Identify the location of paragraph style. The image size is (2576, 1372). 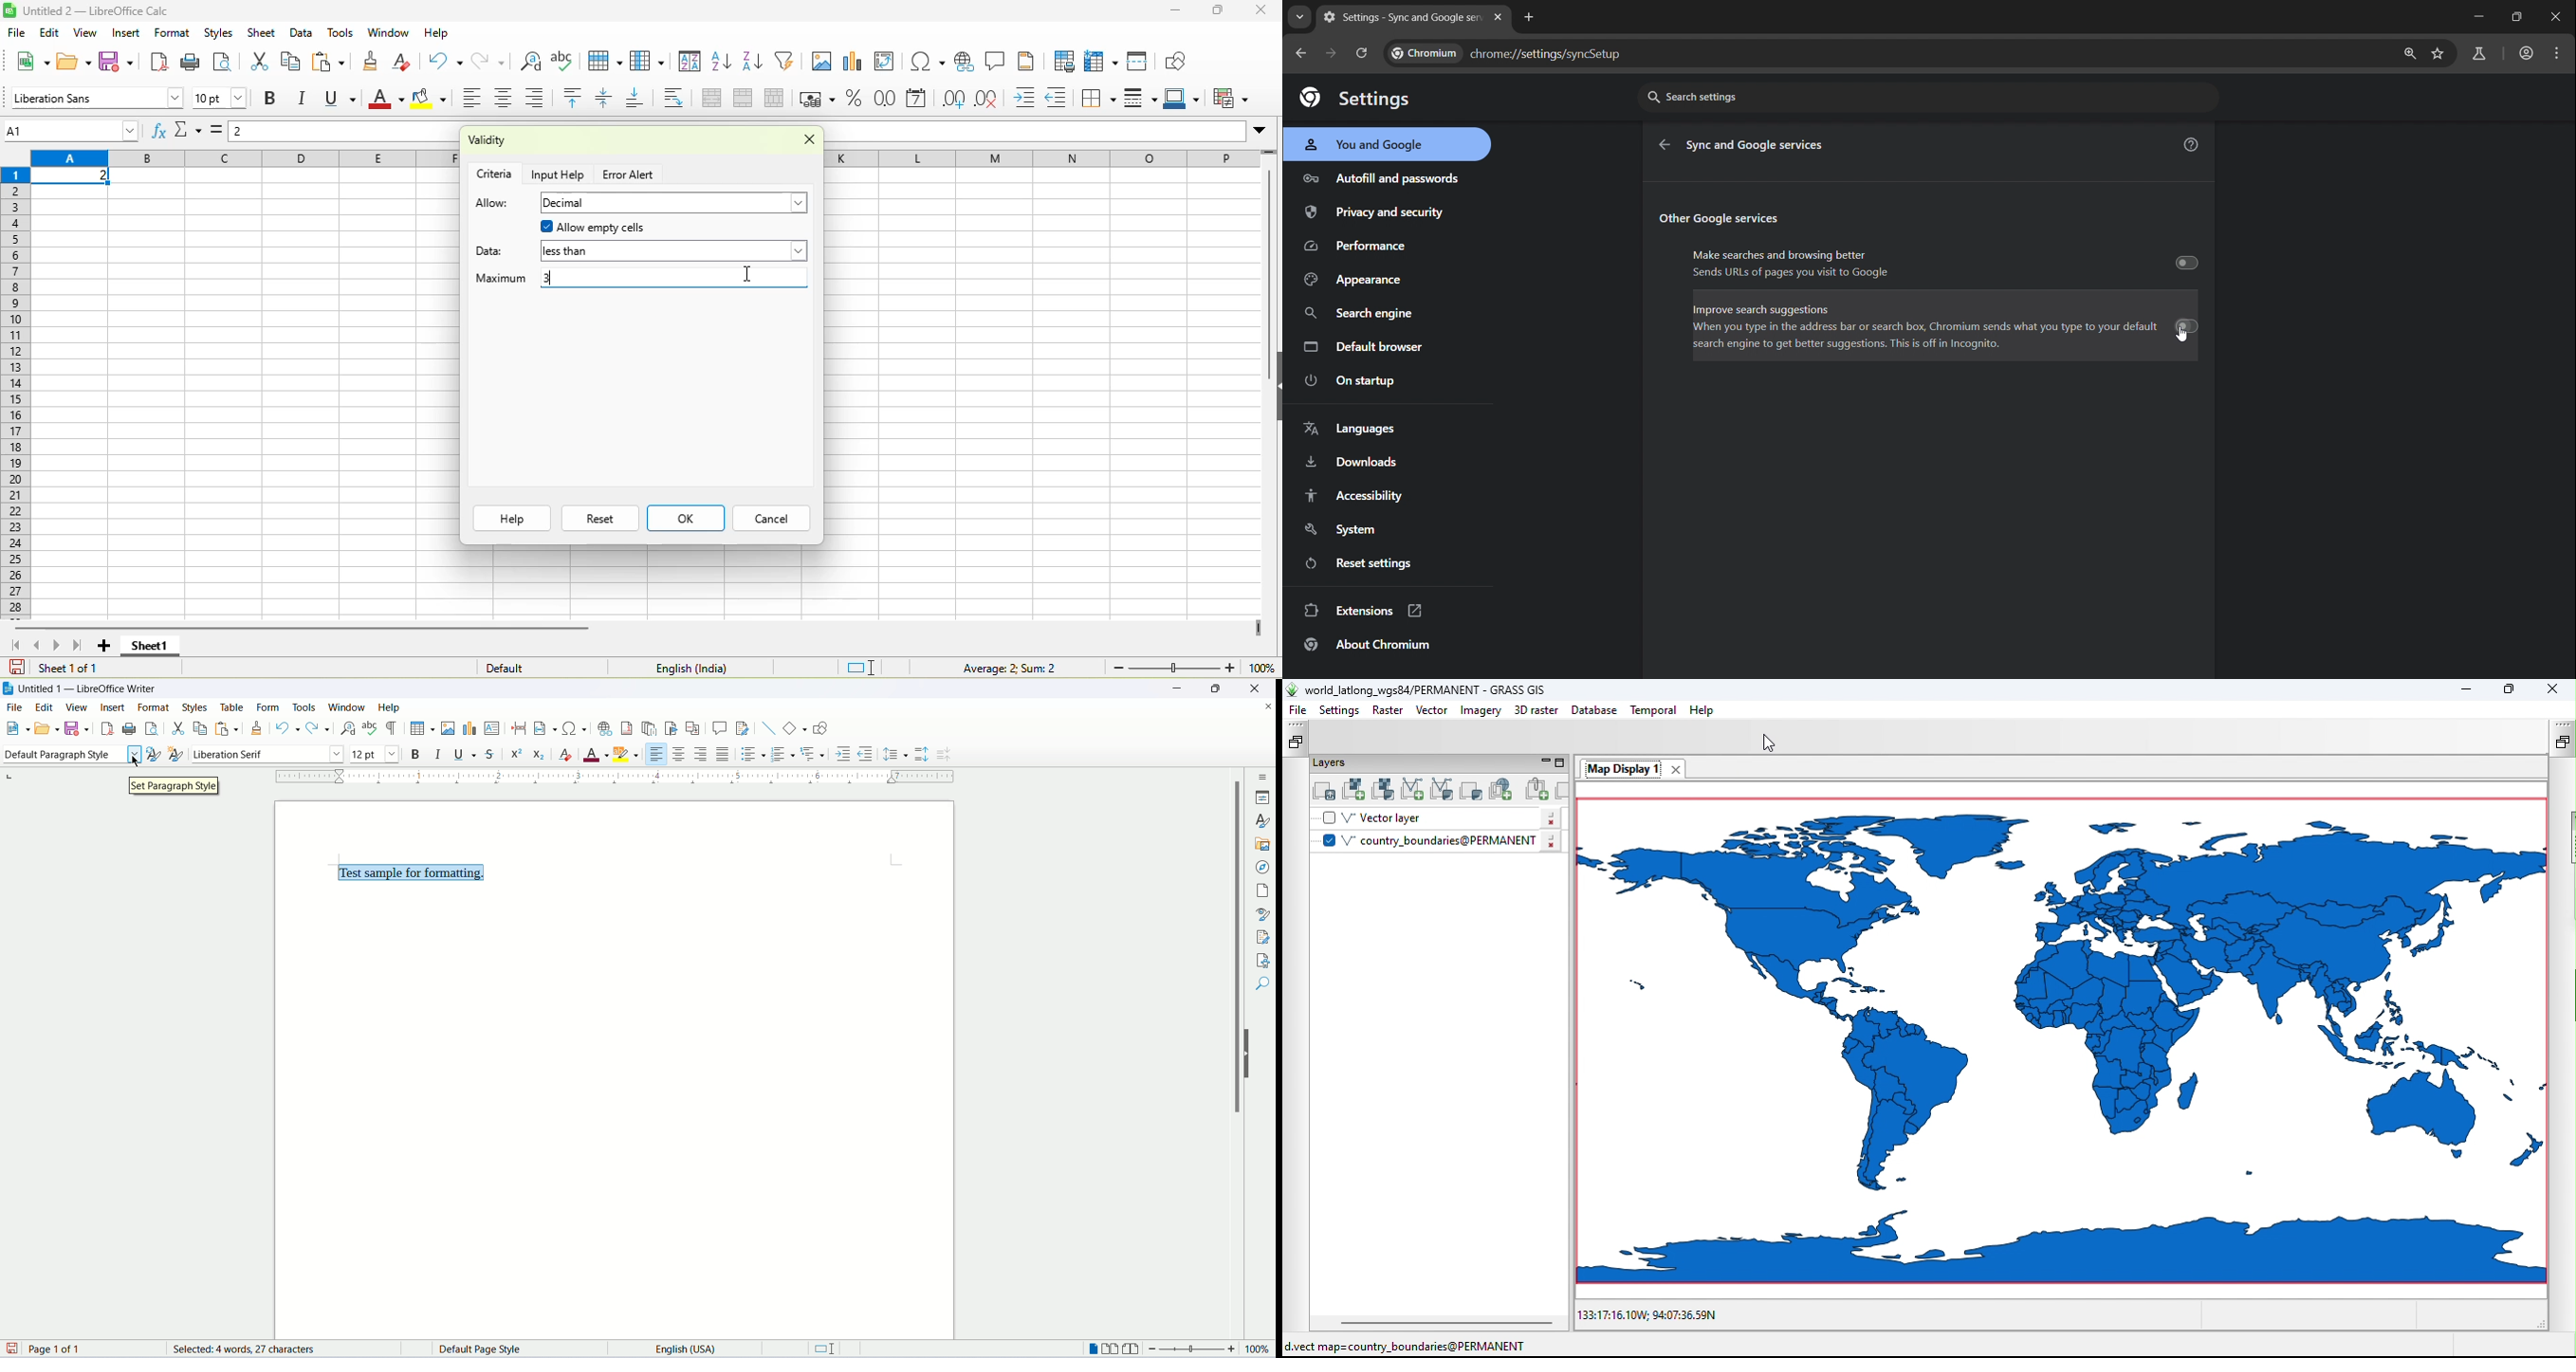
(70, 757).